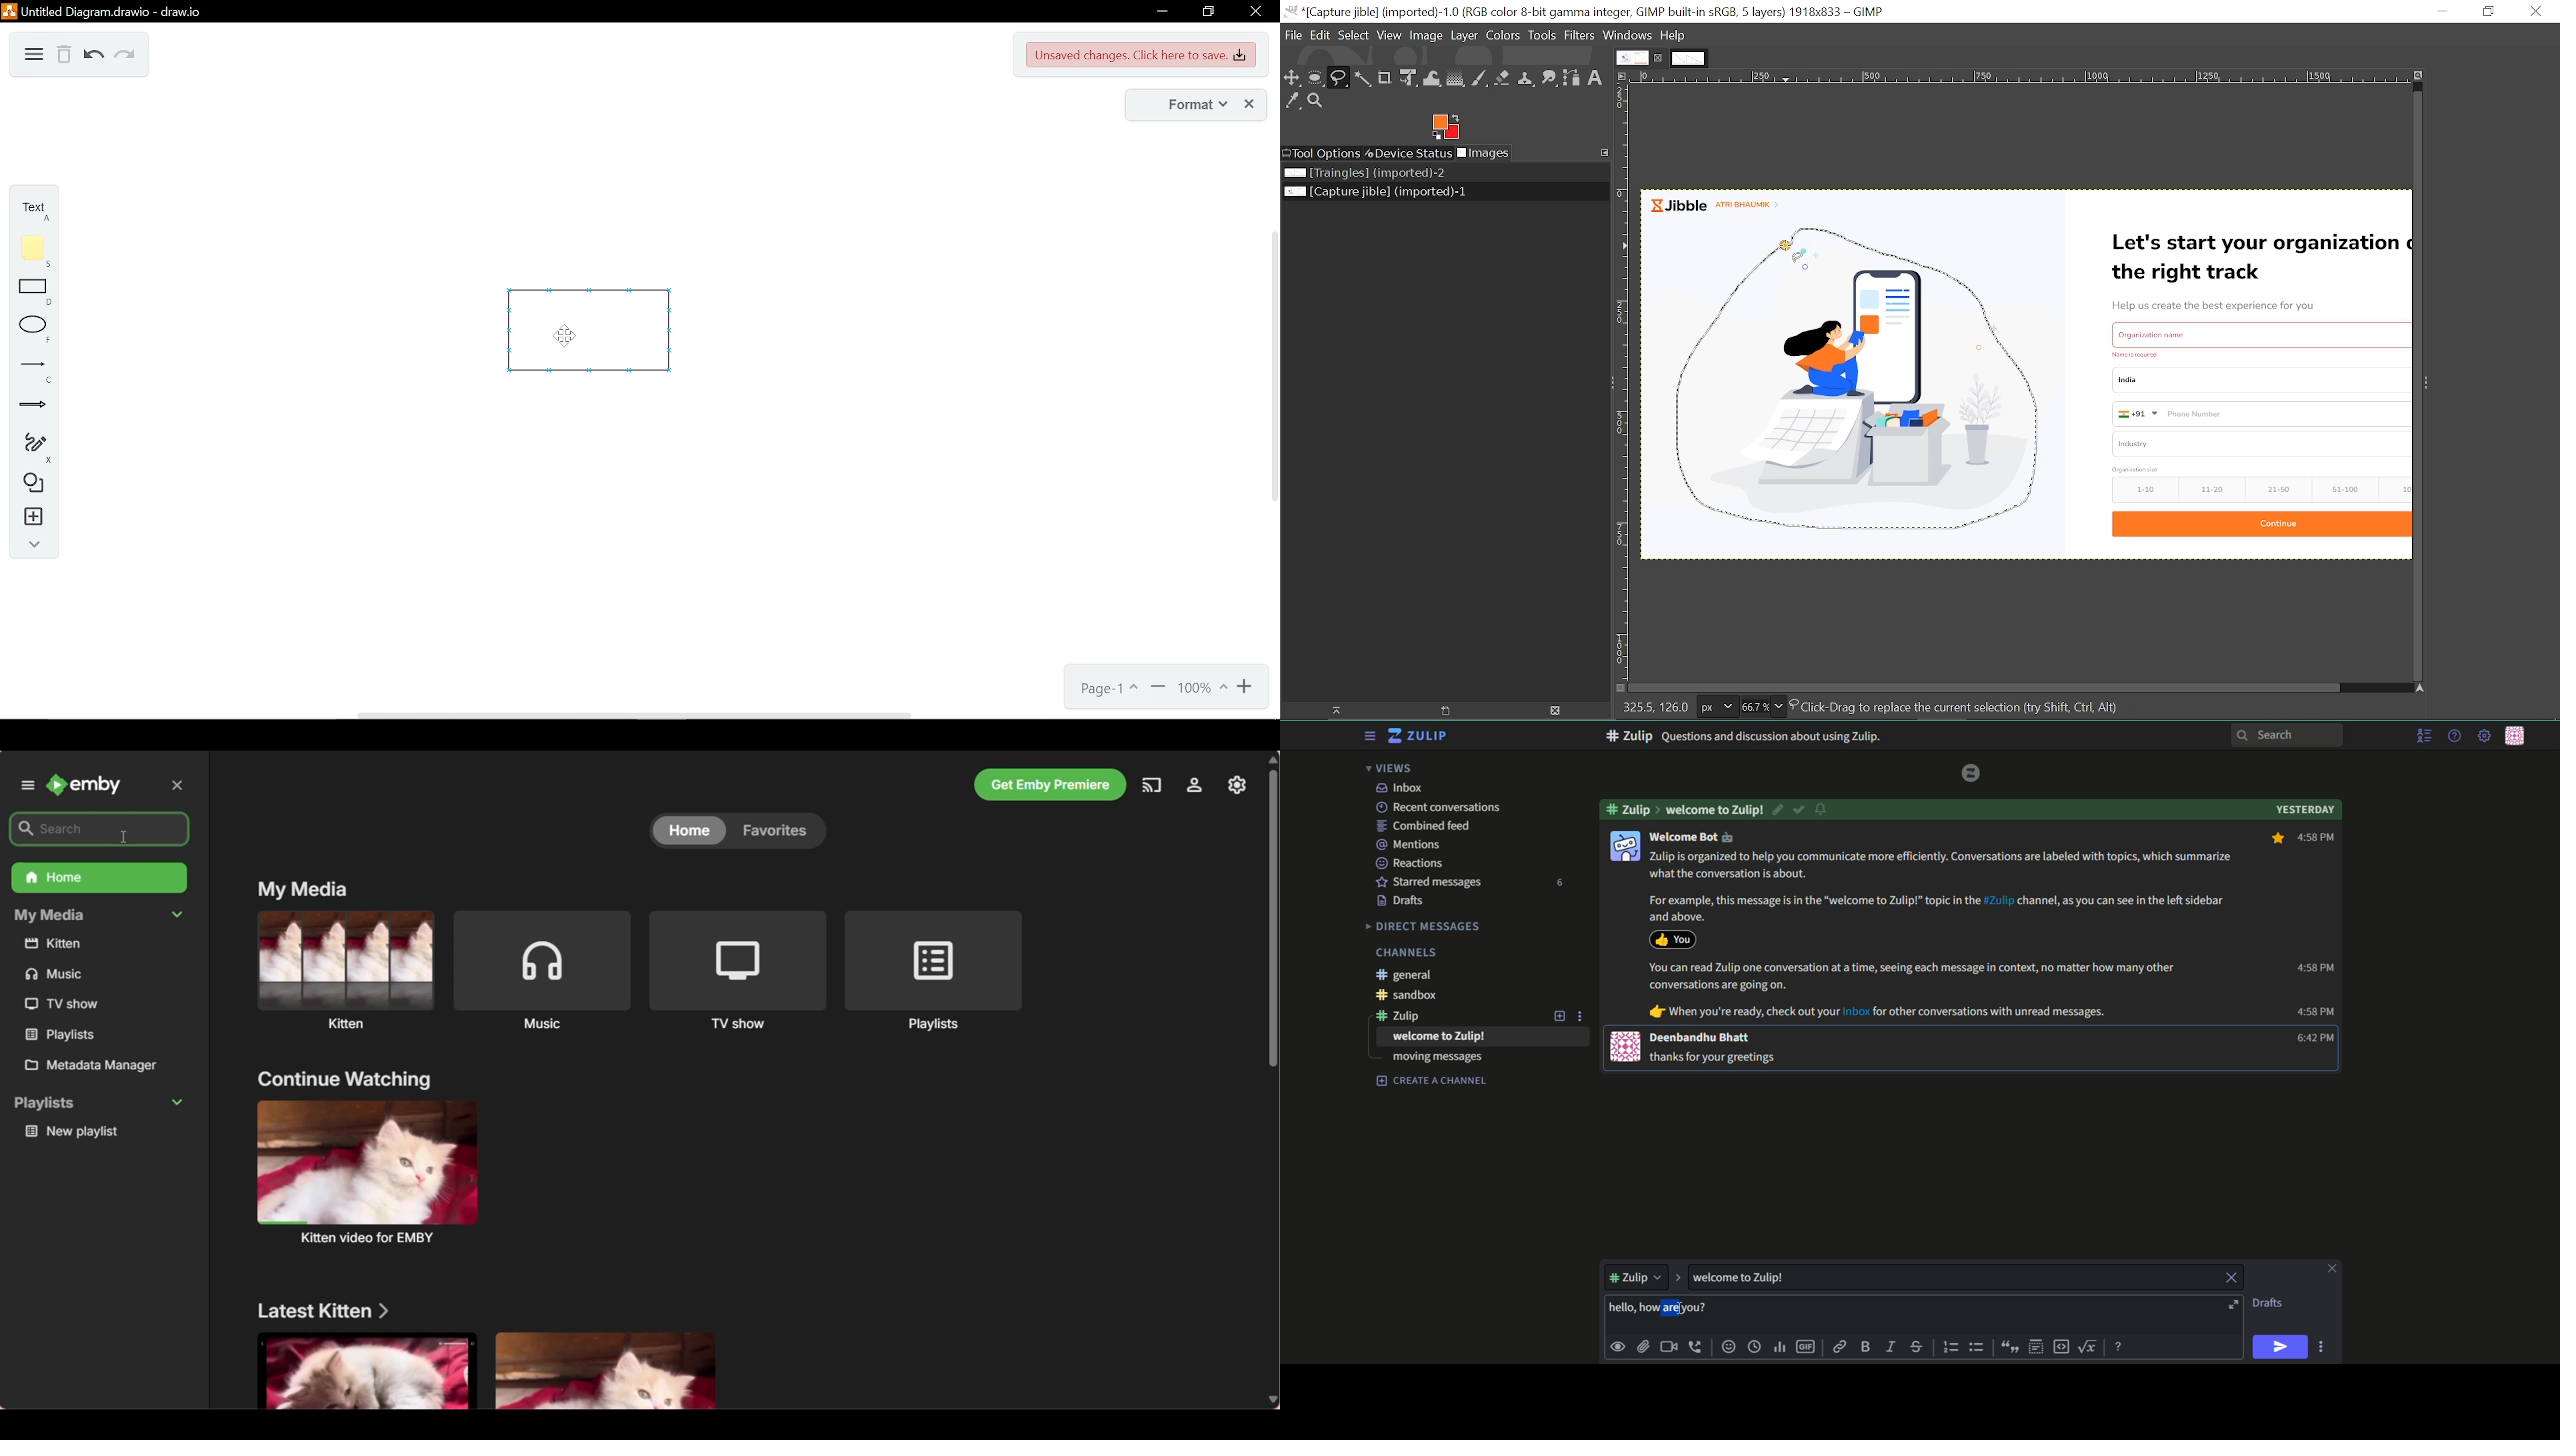 This screenshot has height=1456, width=2576. I want to click on moving messages, so click(1437, 1059).